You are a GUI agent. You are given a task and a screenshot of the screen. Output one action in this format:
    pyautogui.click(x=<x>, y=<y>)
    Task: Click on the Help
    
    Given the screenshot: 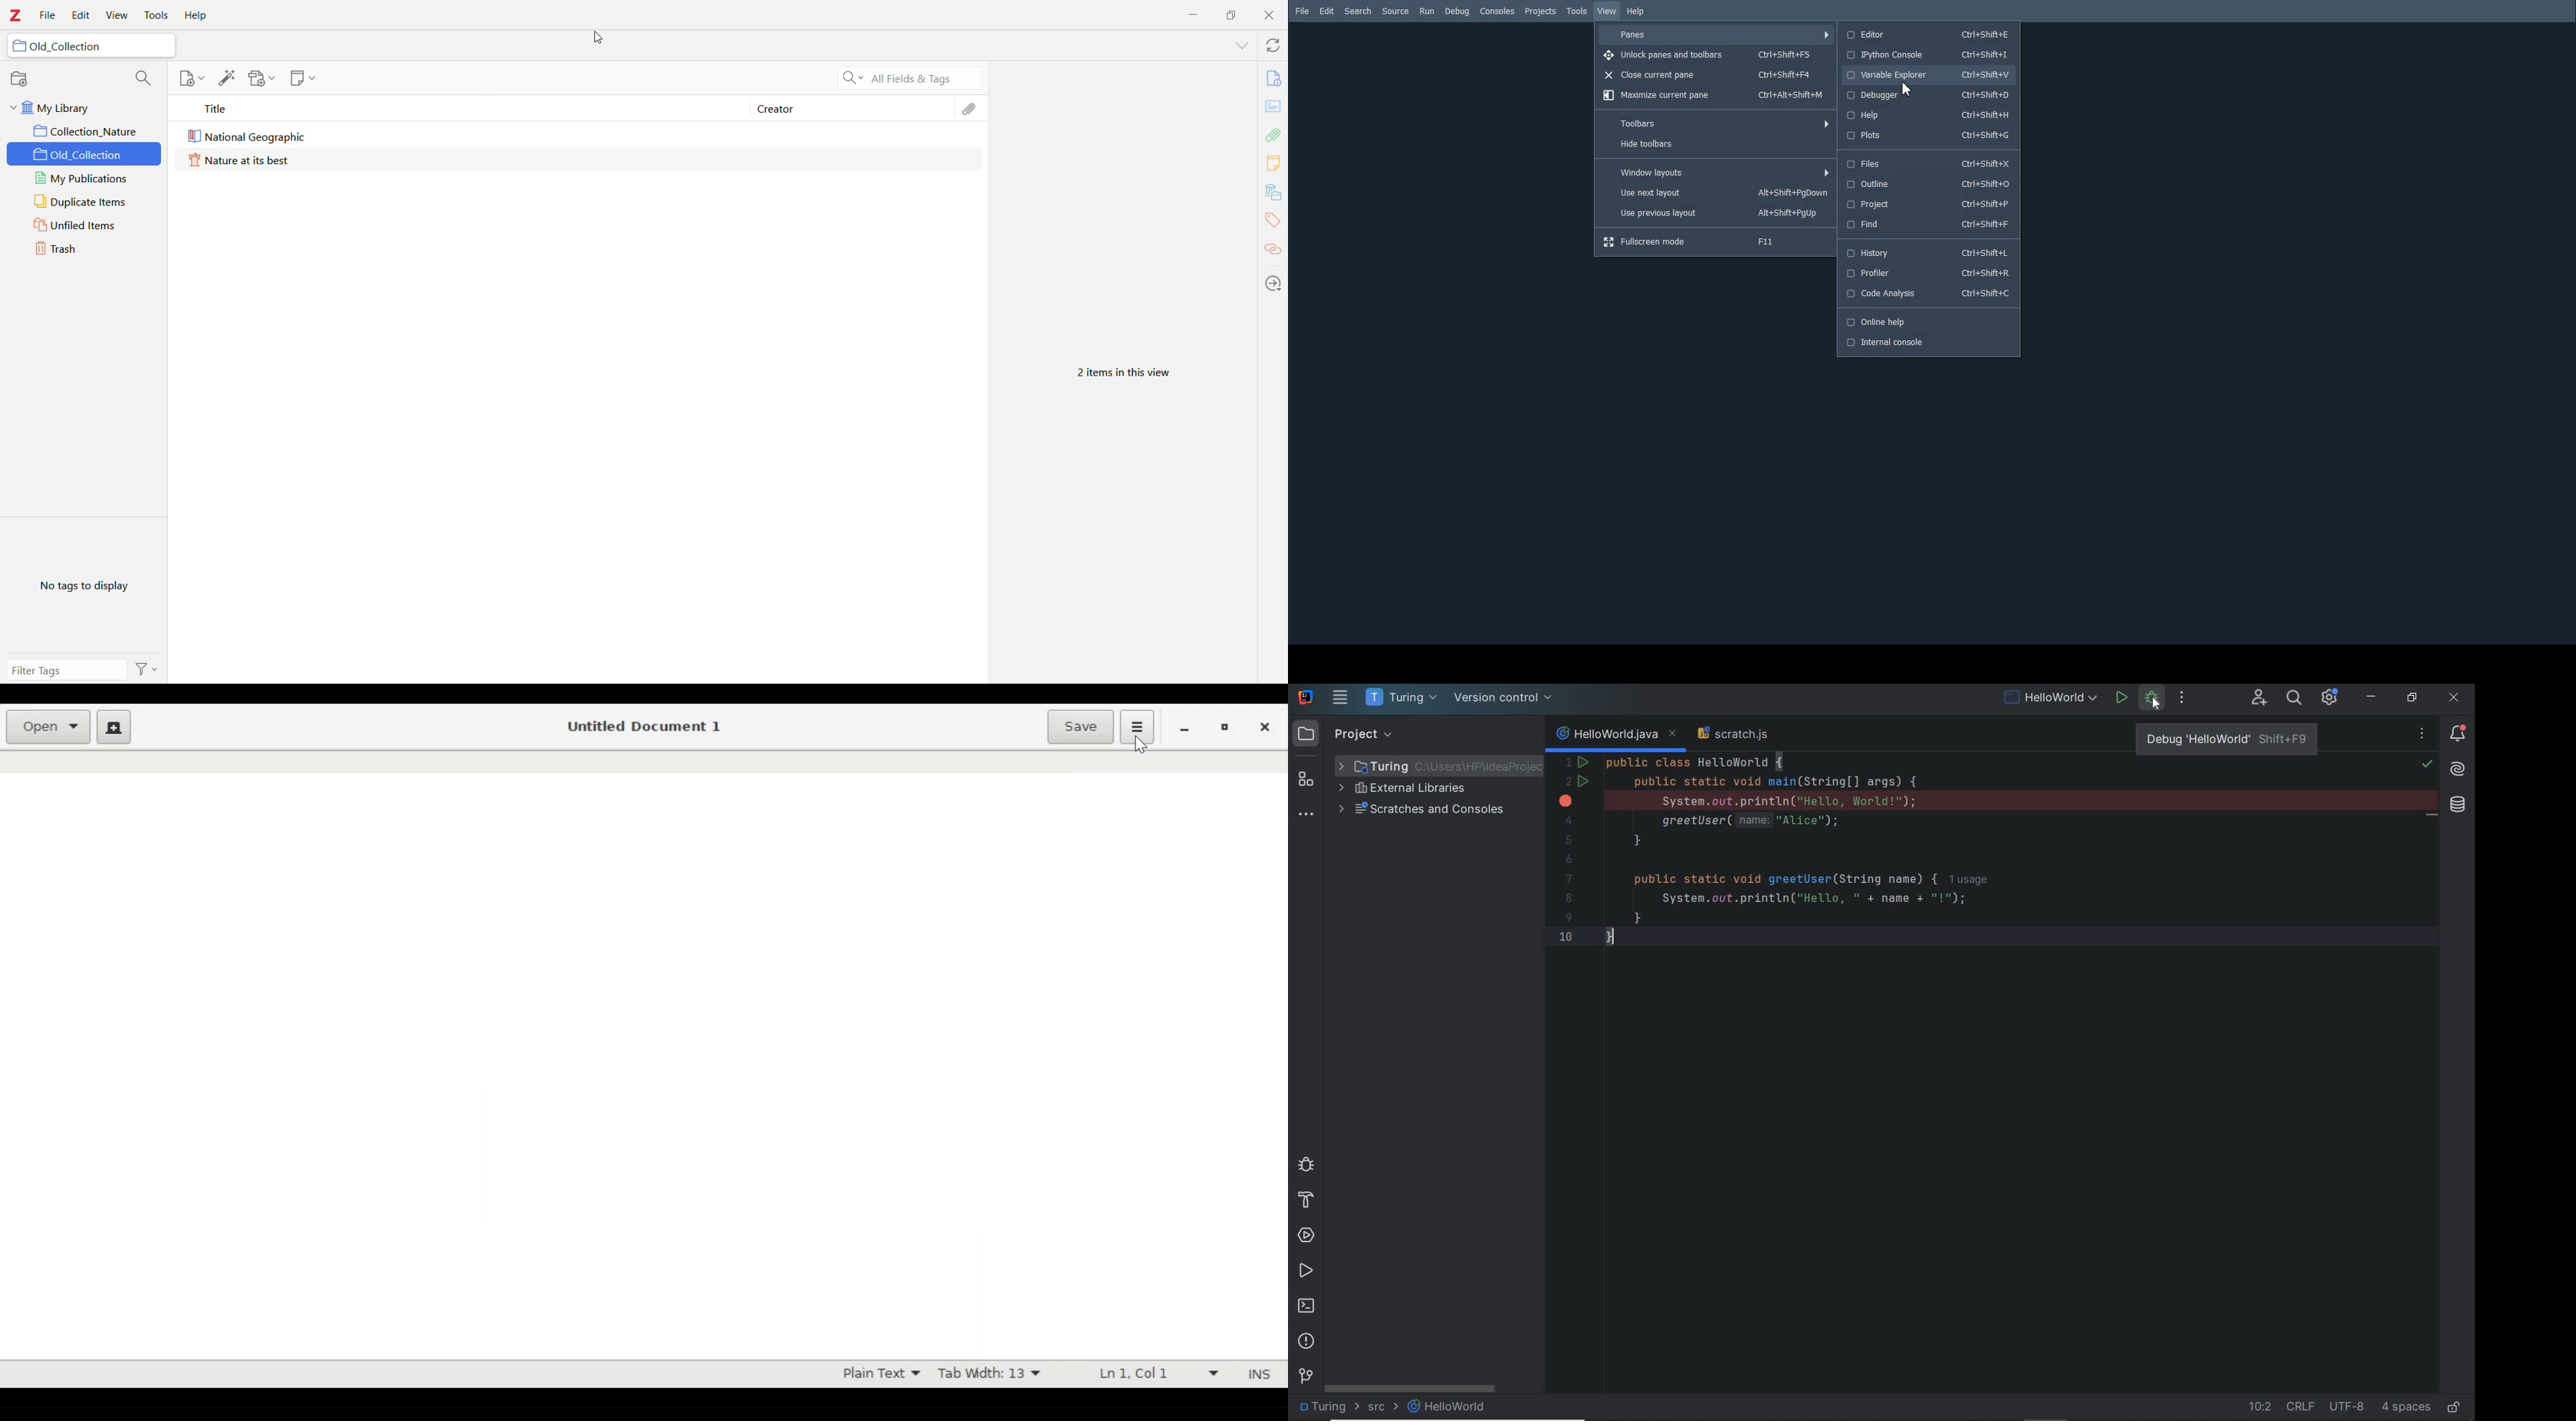 What is the action you would take?
    pyautogui.click(x=1635, y=11)
    